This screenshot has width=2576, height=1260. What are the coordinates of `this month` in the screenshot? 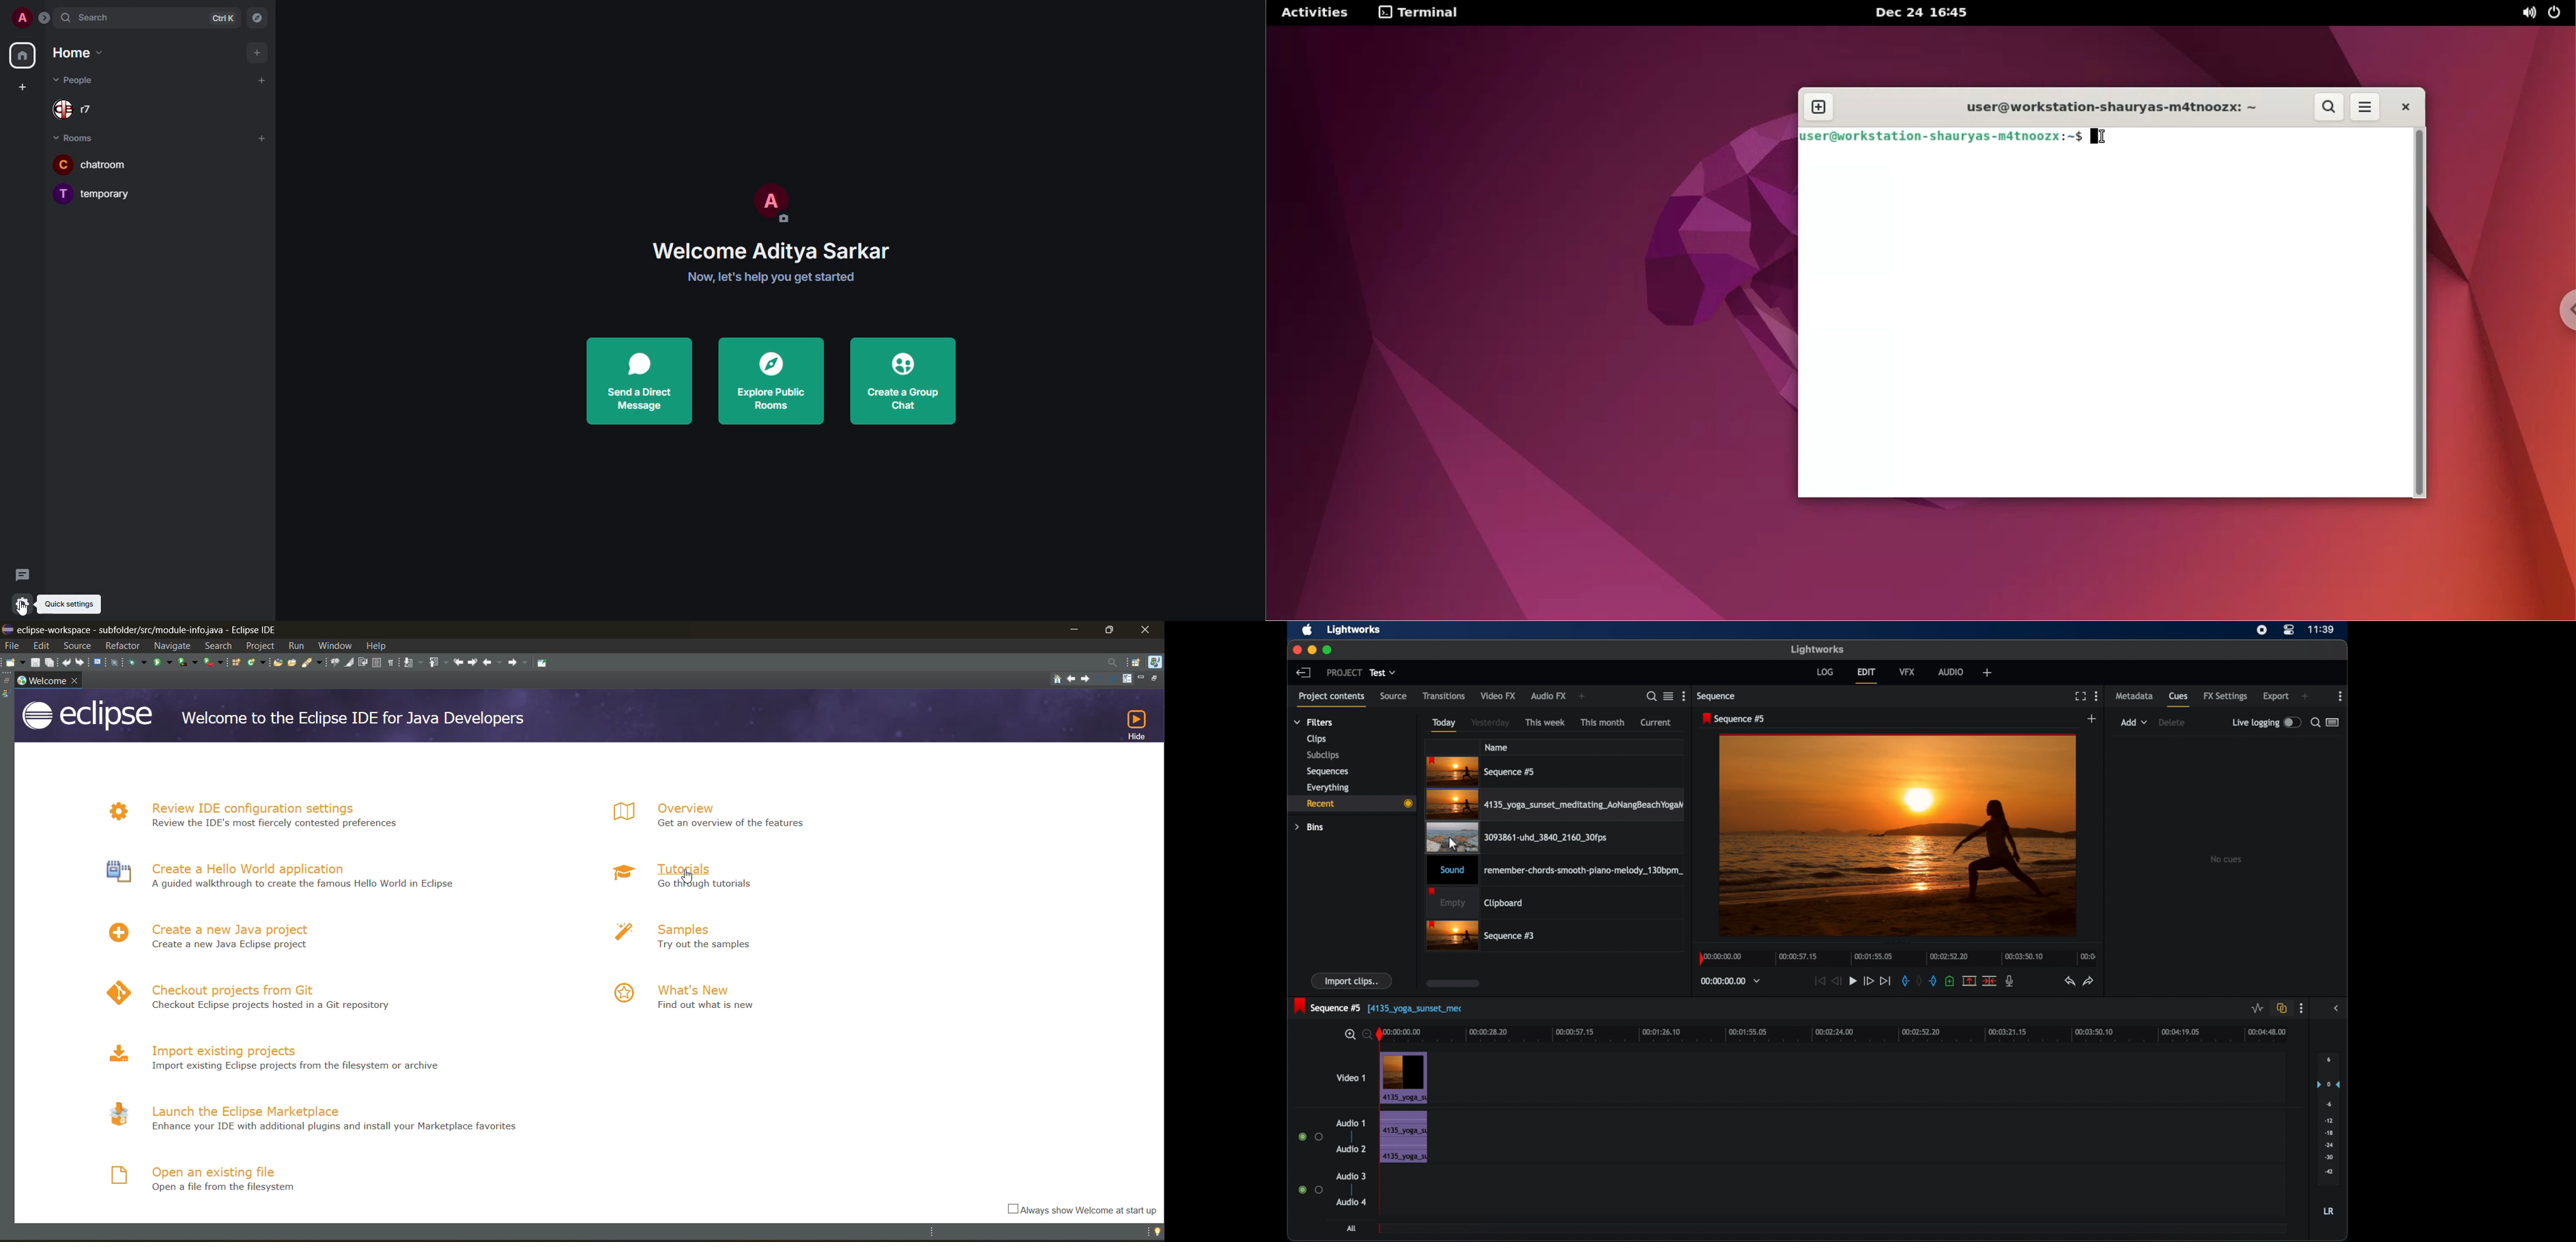 It's located at (1602, 722).